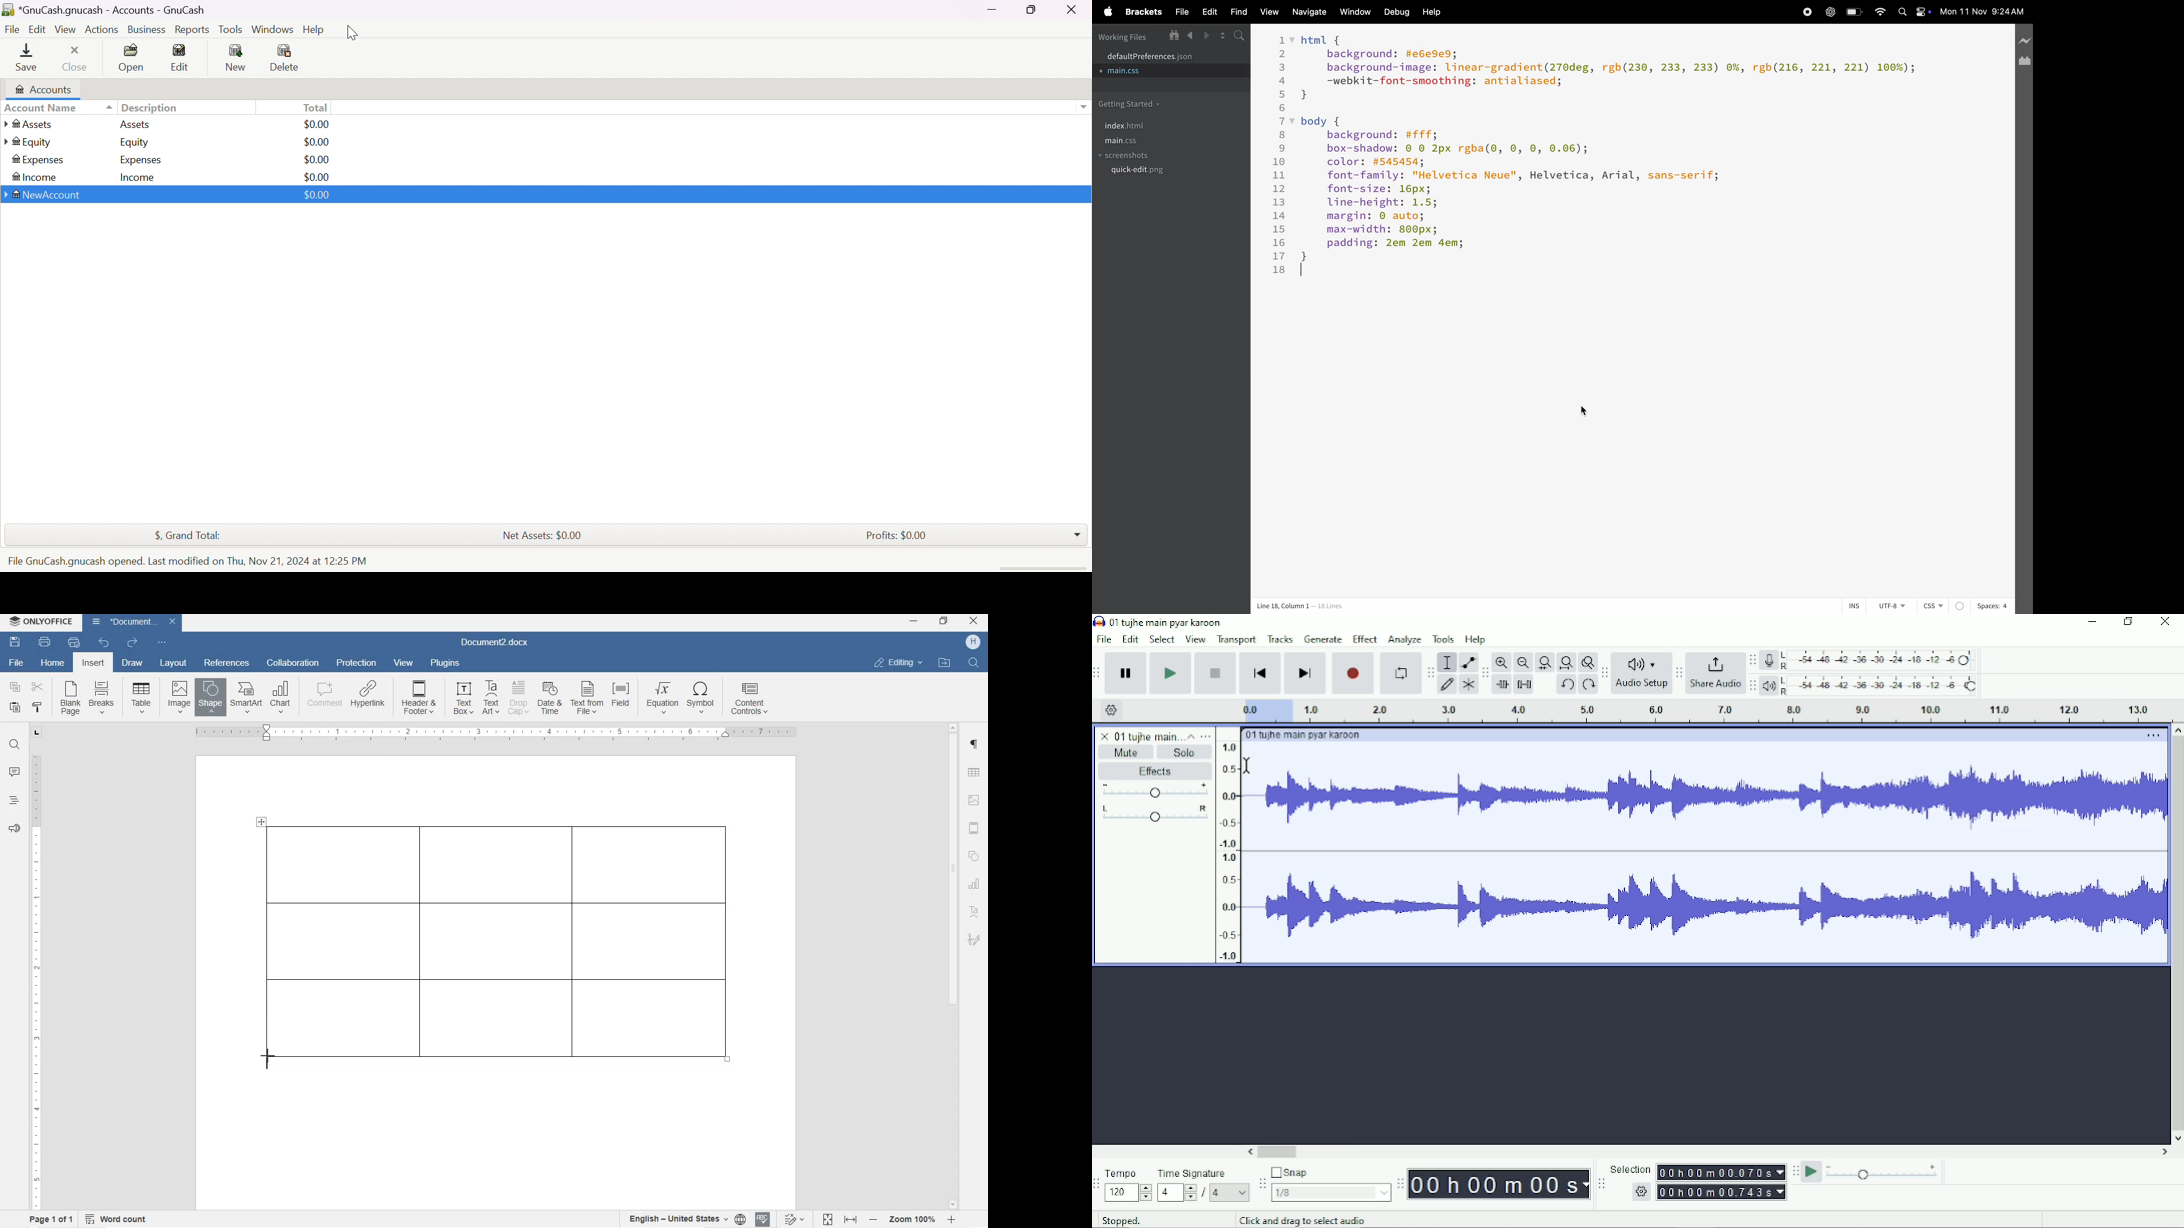 The height and width of the screenshot is (1232, 2184). Describe the element at coordinates (973, 642) in the screenshot. I see `HP` at that location.